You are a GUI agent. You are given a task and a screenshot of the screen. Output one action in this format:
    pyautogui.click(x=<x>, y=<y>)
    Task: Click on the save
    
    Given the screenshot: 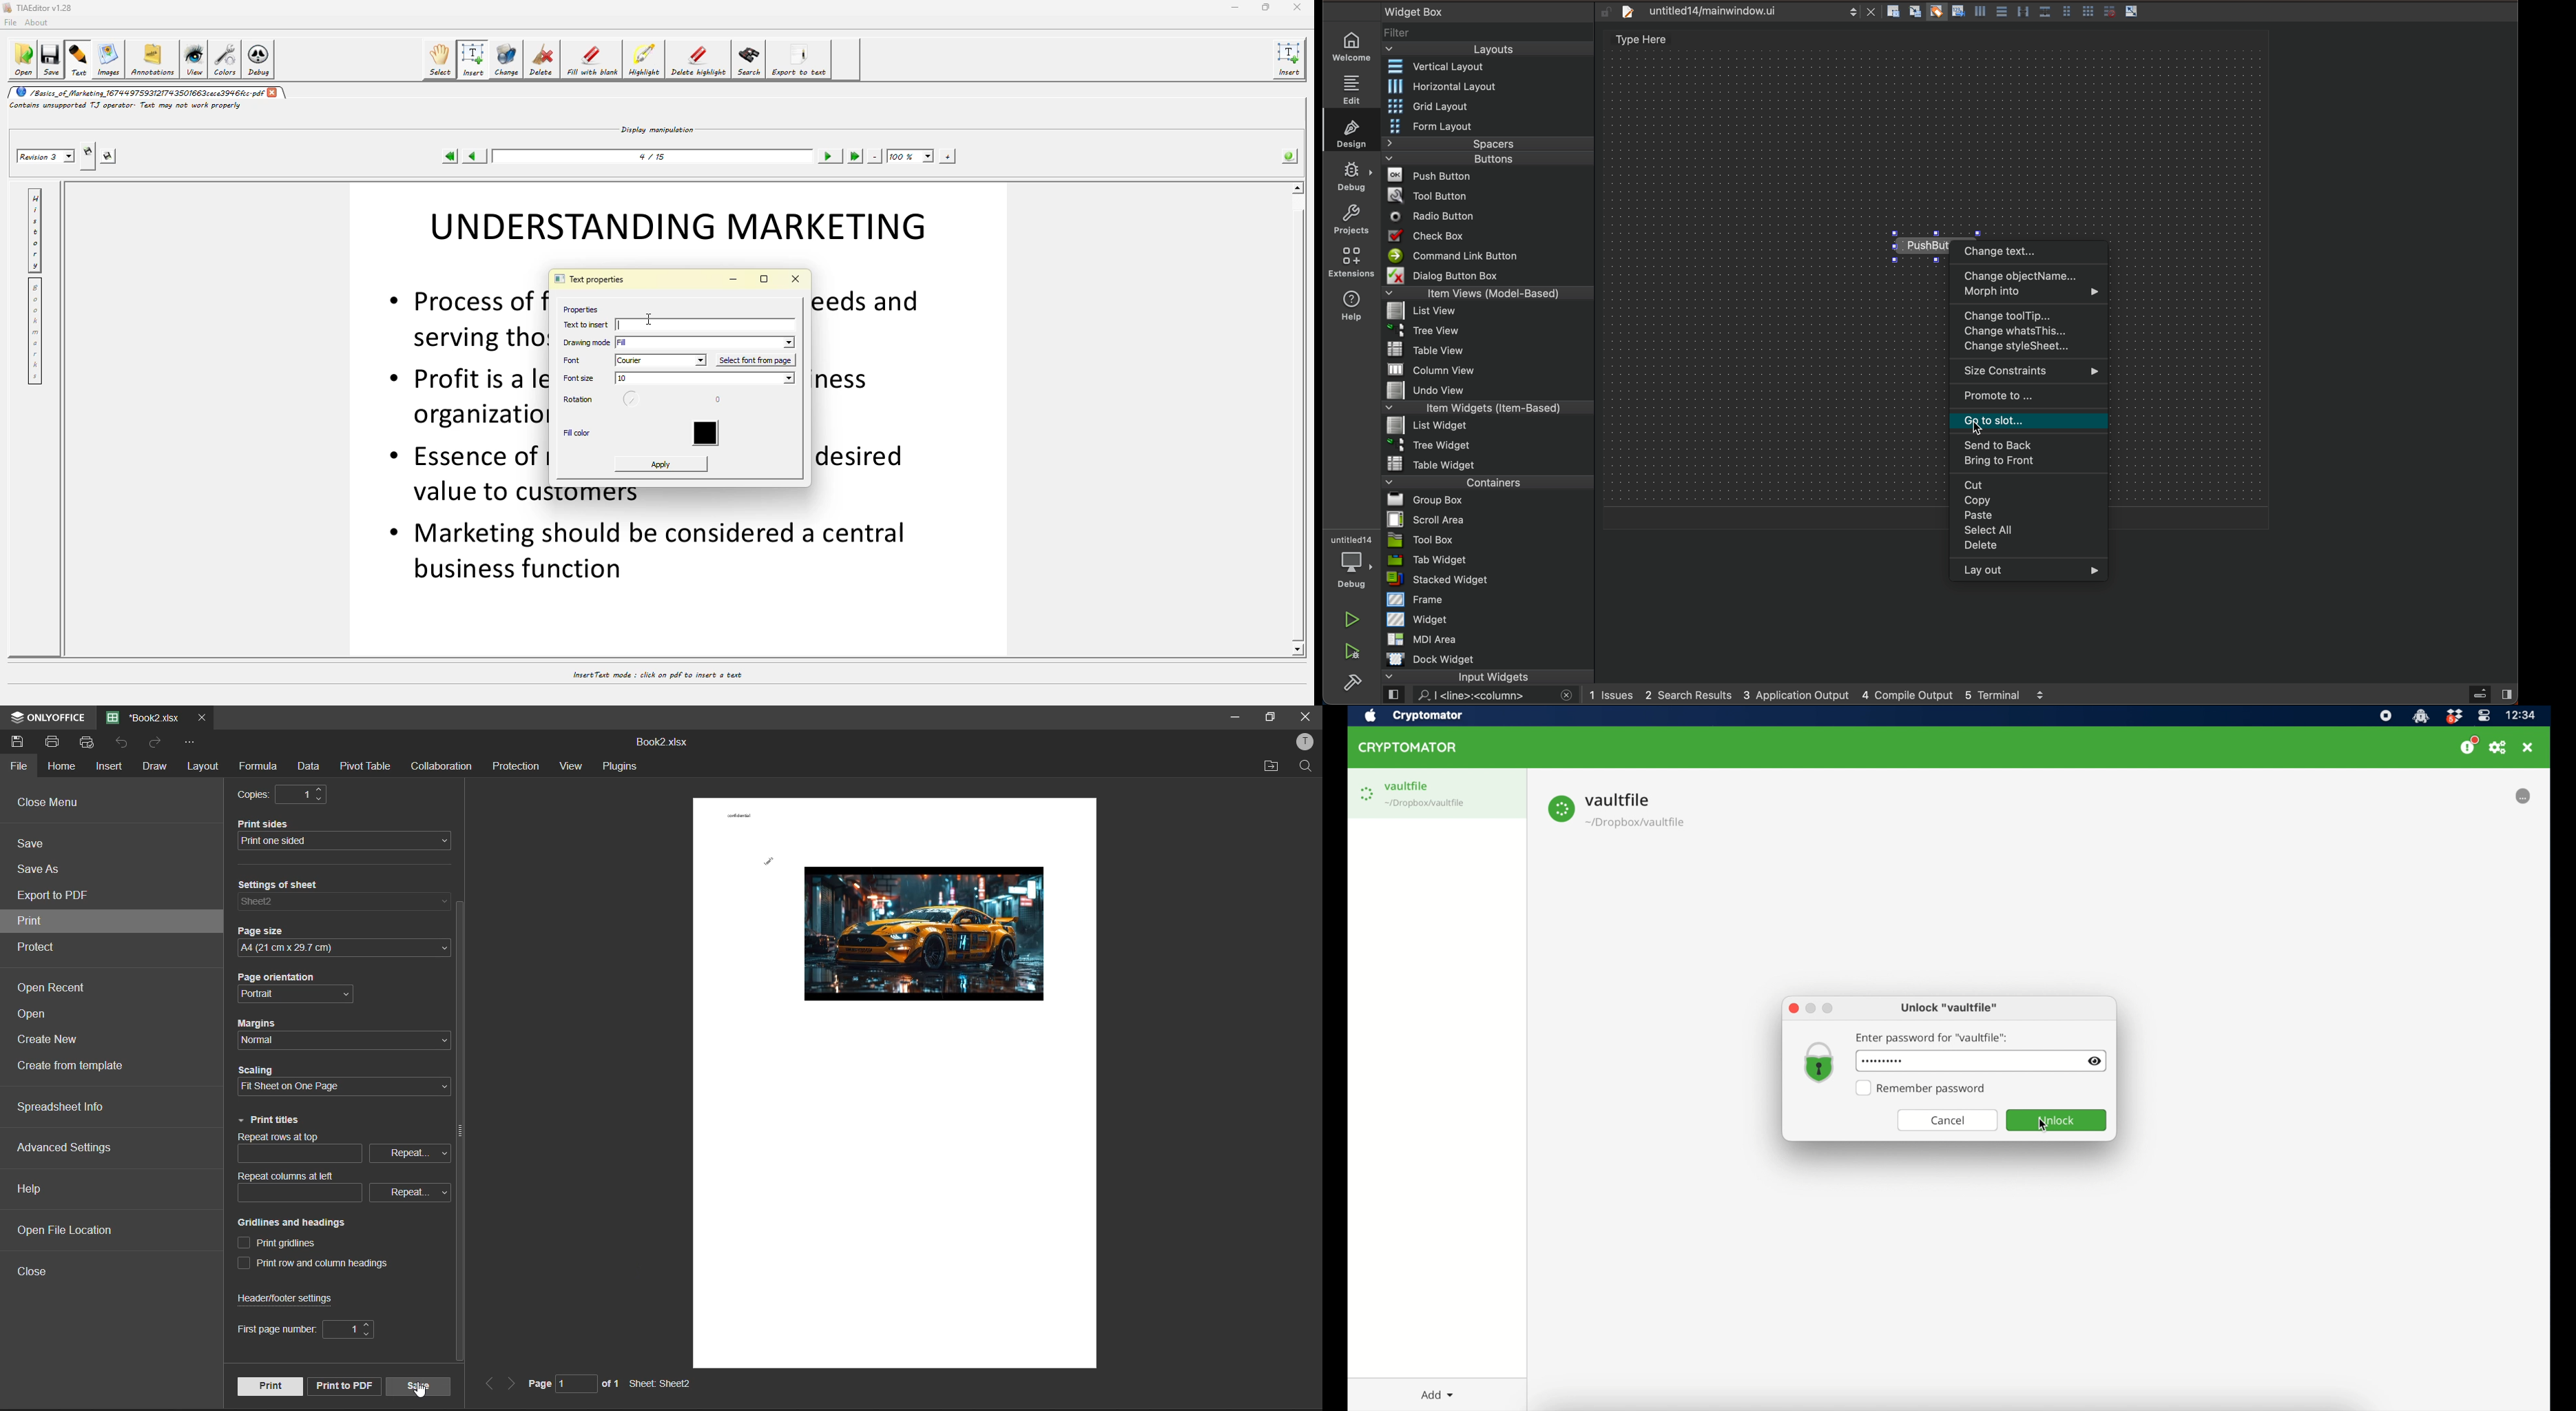 What is the action you would take?
    pyautogui.click(x=34, y=847)
    